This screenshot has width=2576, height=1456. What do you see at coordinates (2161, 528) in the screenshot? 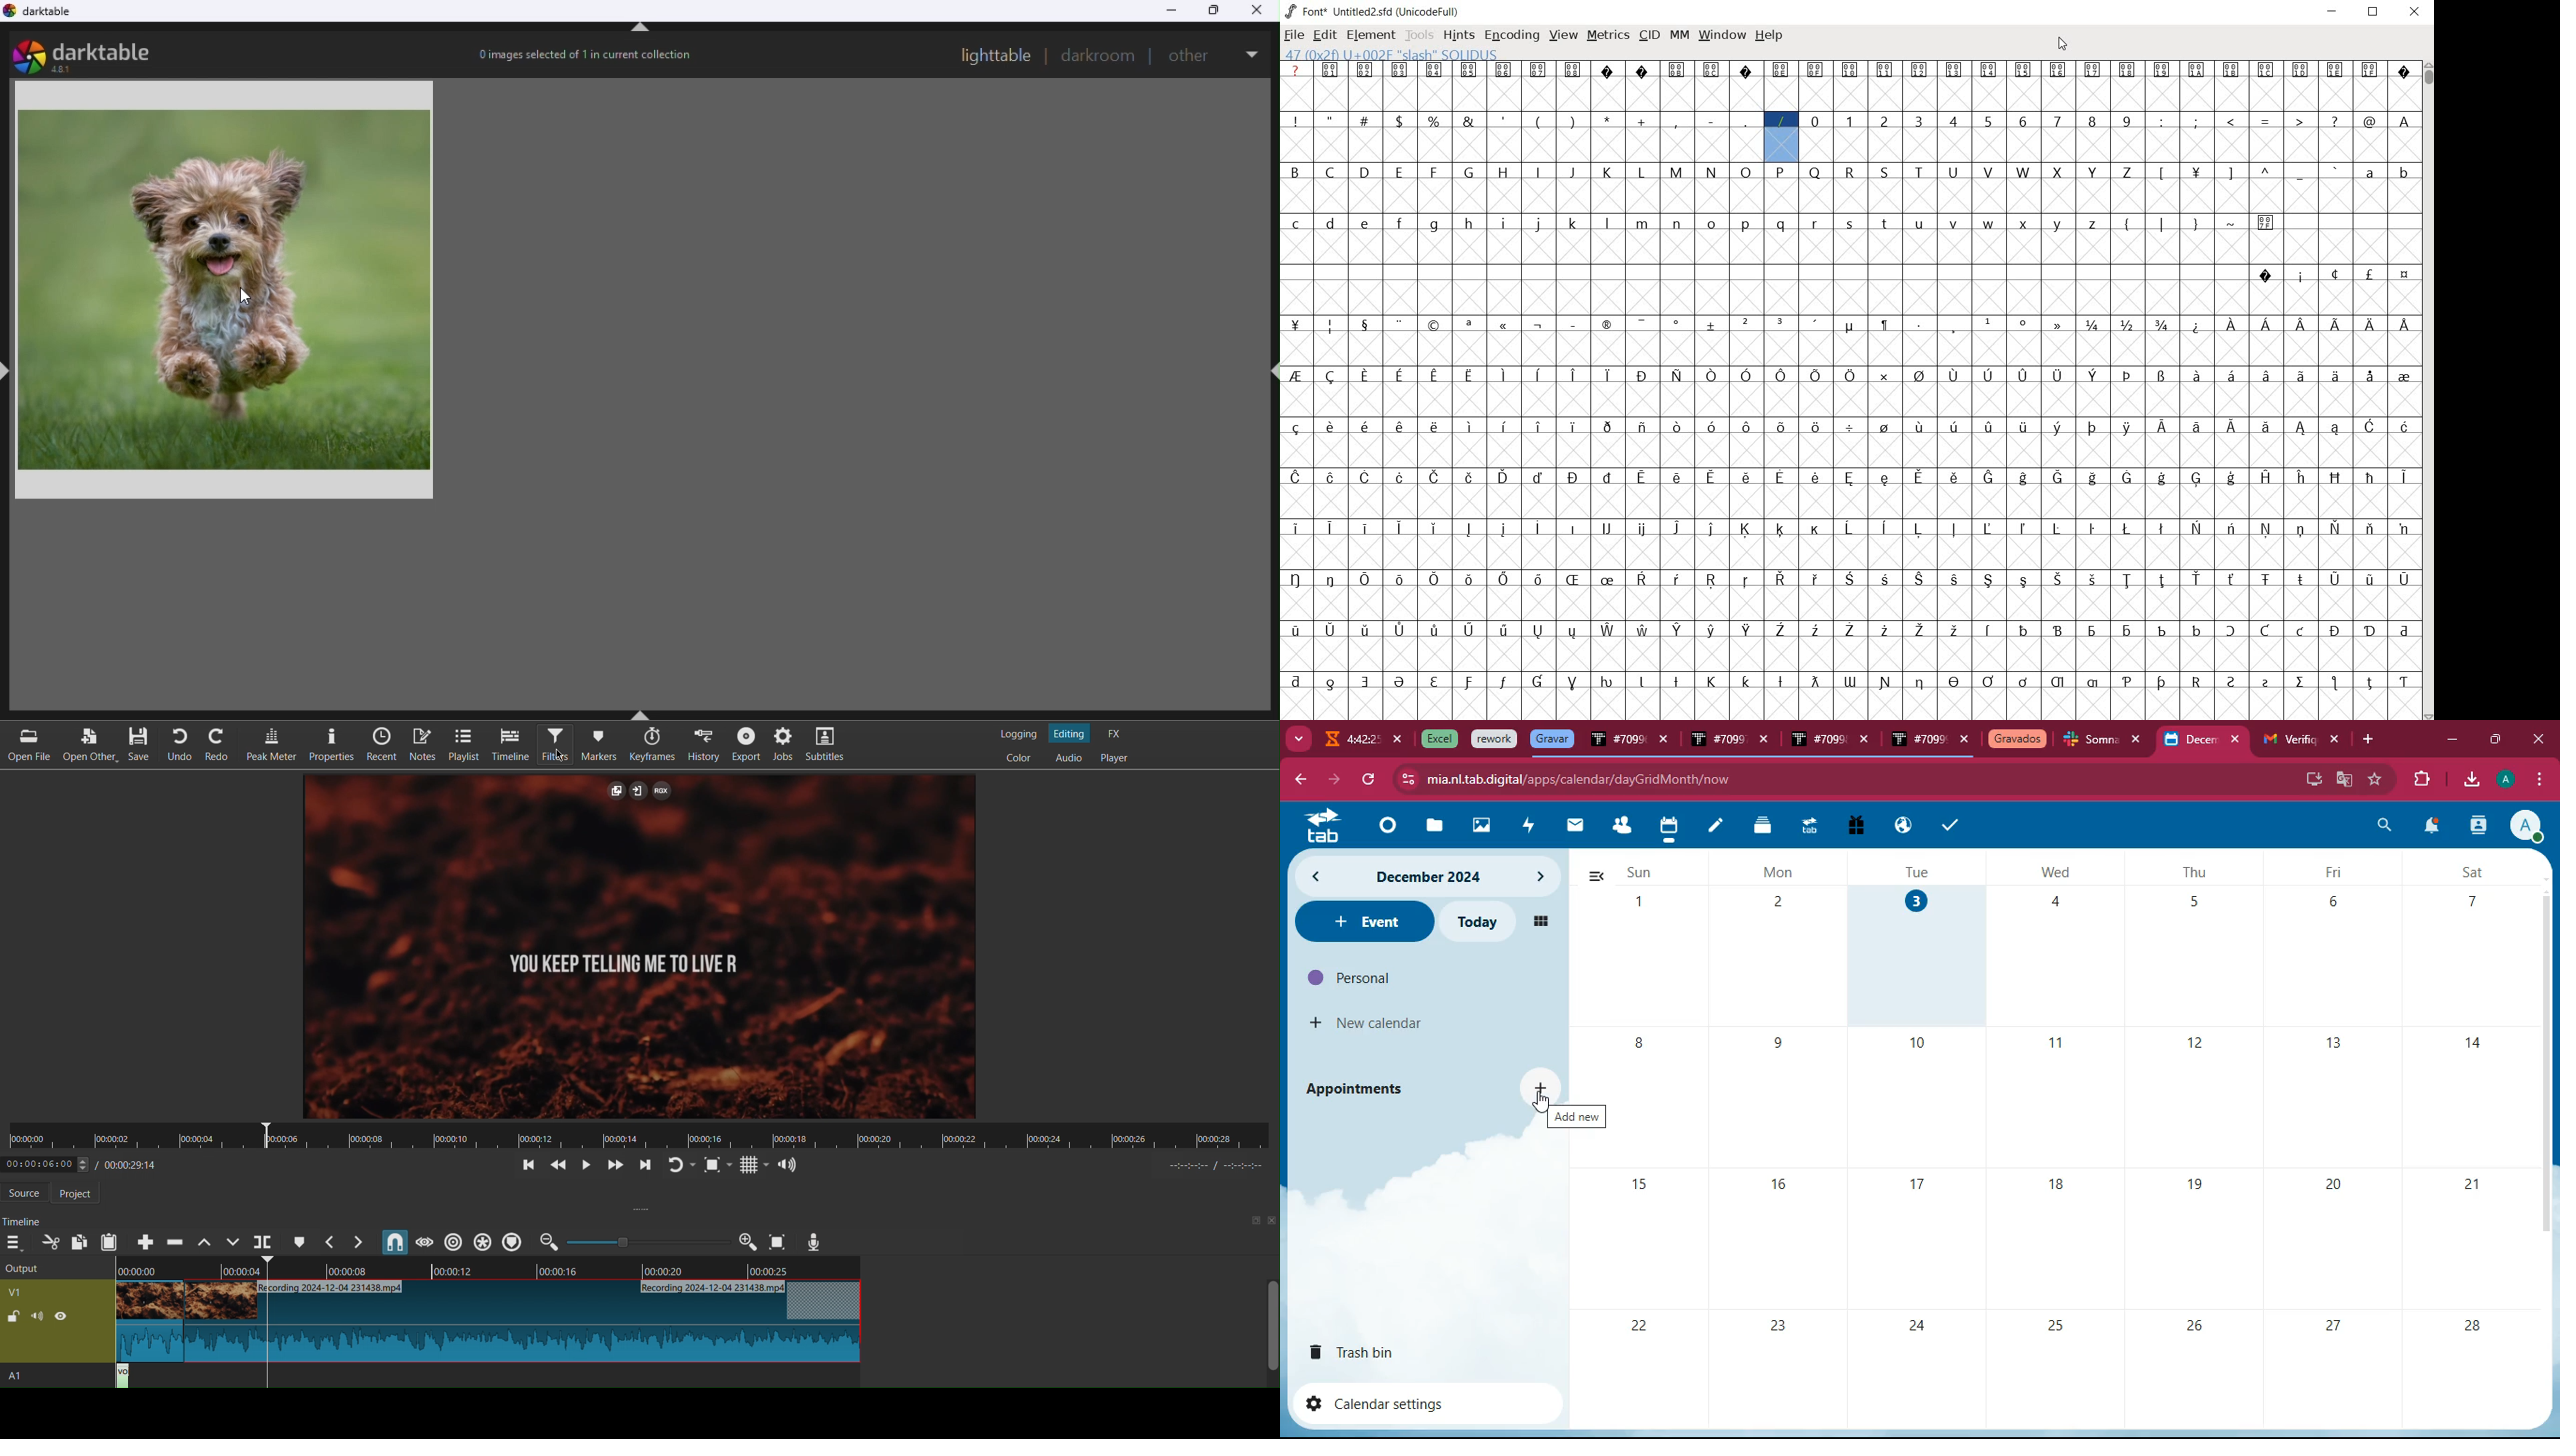
I see `glyph` at bounding box center [2161, 528].